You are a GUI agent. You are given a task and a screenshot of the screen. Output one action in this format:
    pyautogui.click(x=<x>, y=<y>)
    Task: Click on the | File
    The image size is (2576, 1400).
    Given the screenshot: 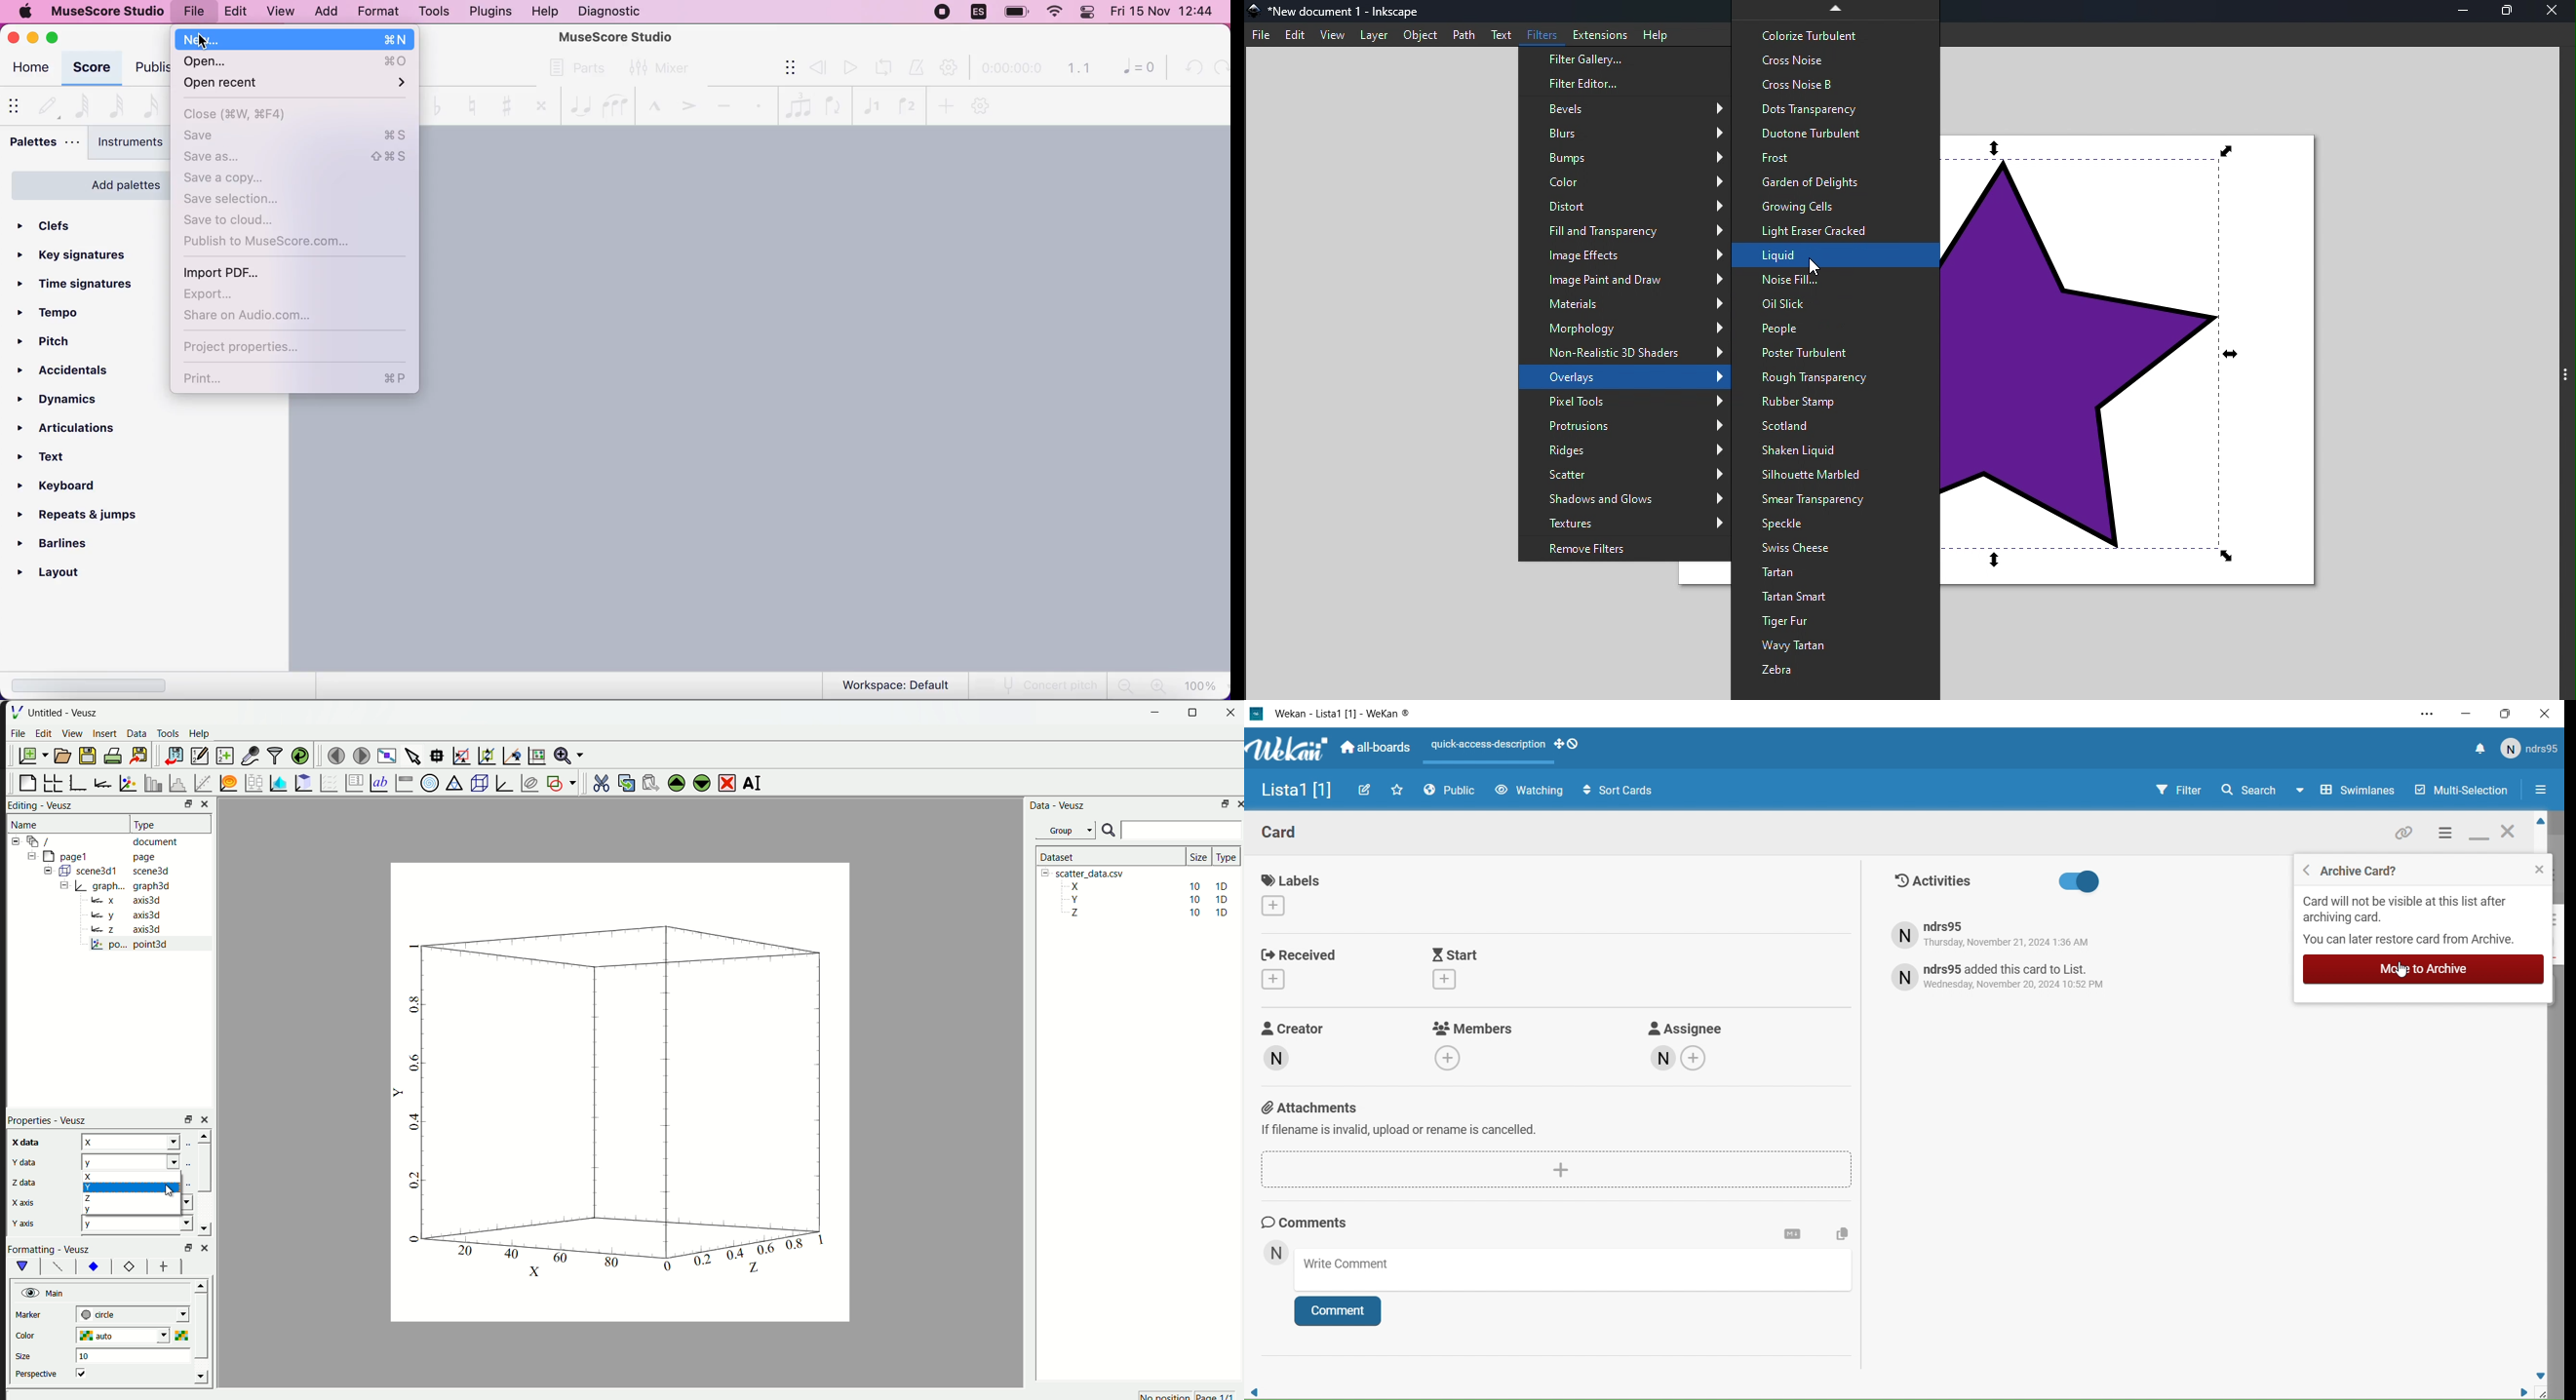 What is the action you would take?
    pyautogui.click(x=16, y=710)
    